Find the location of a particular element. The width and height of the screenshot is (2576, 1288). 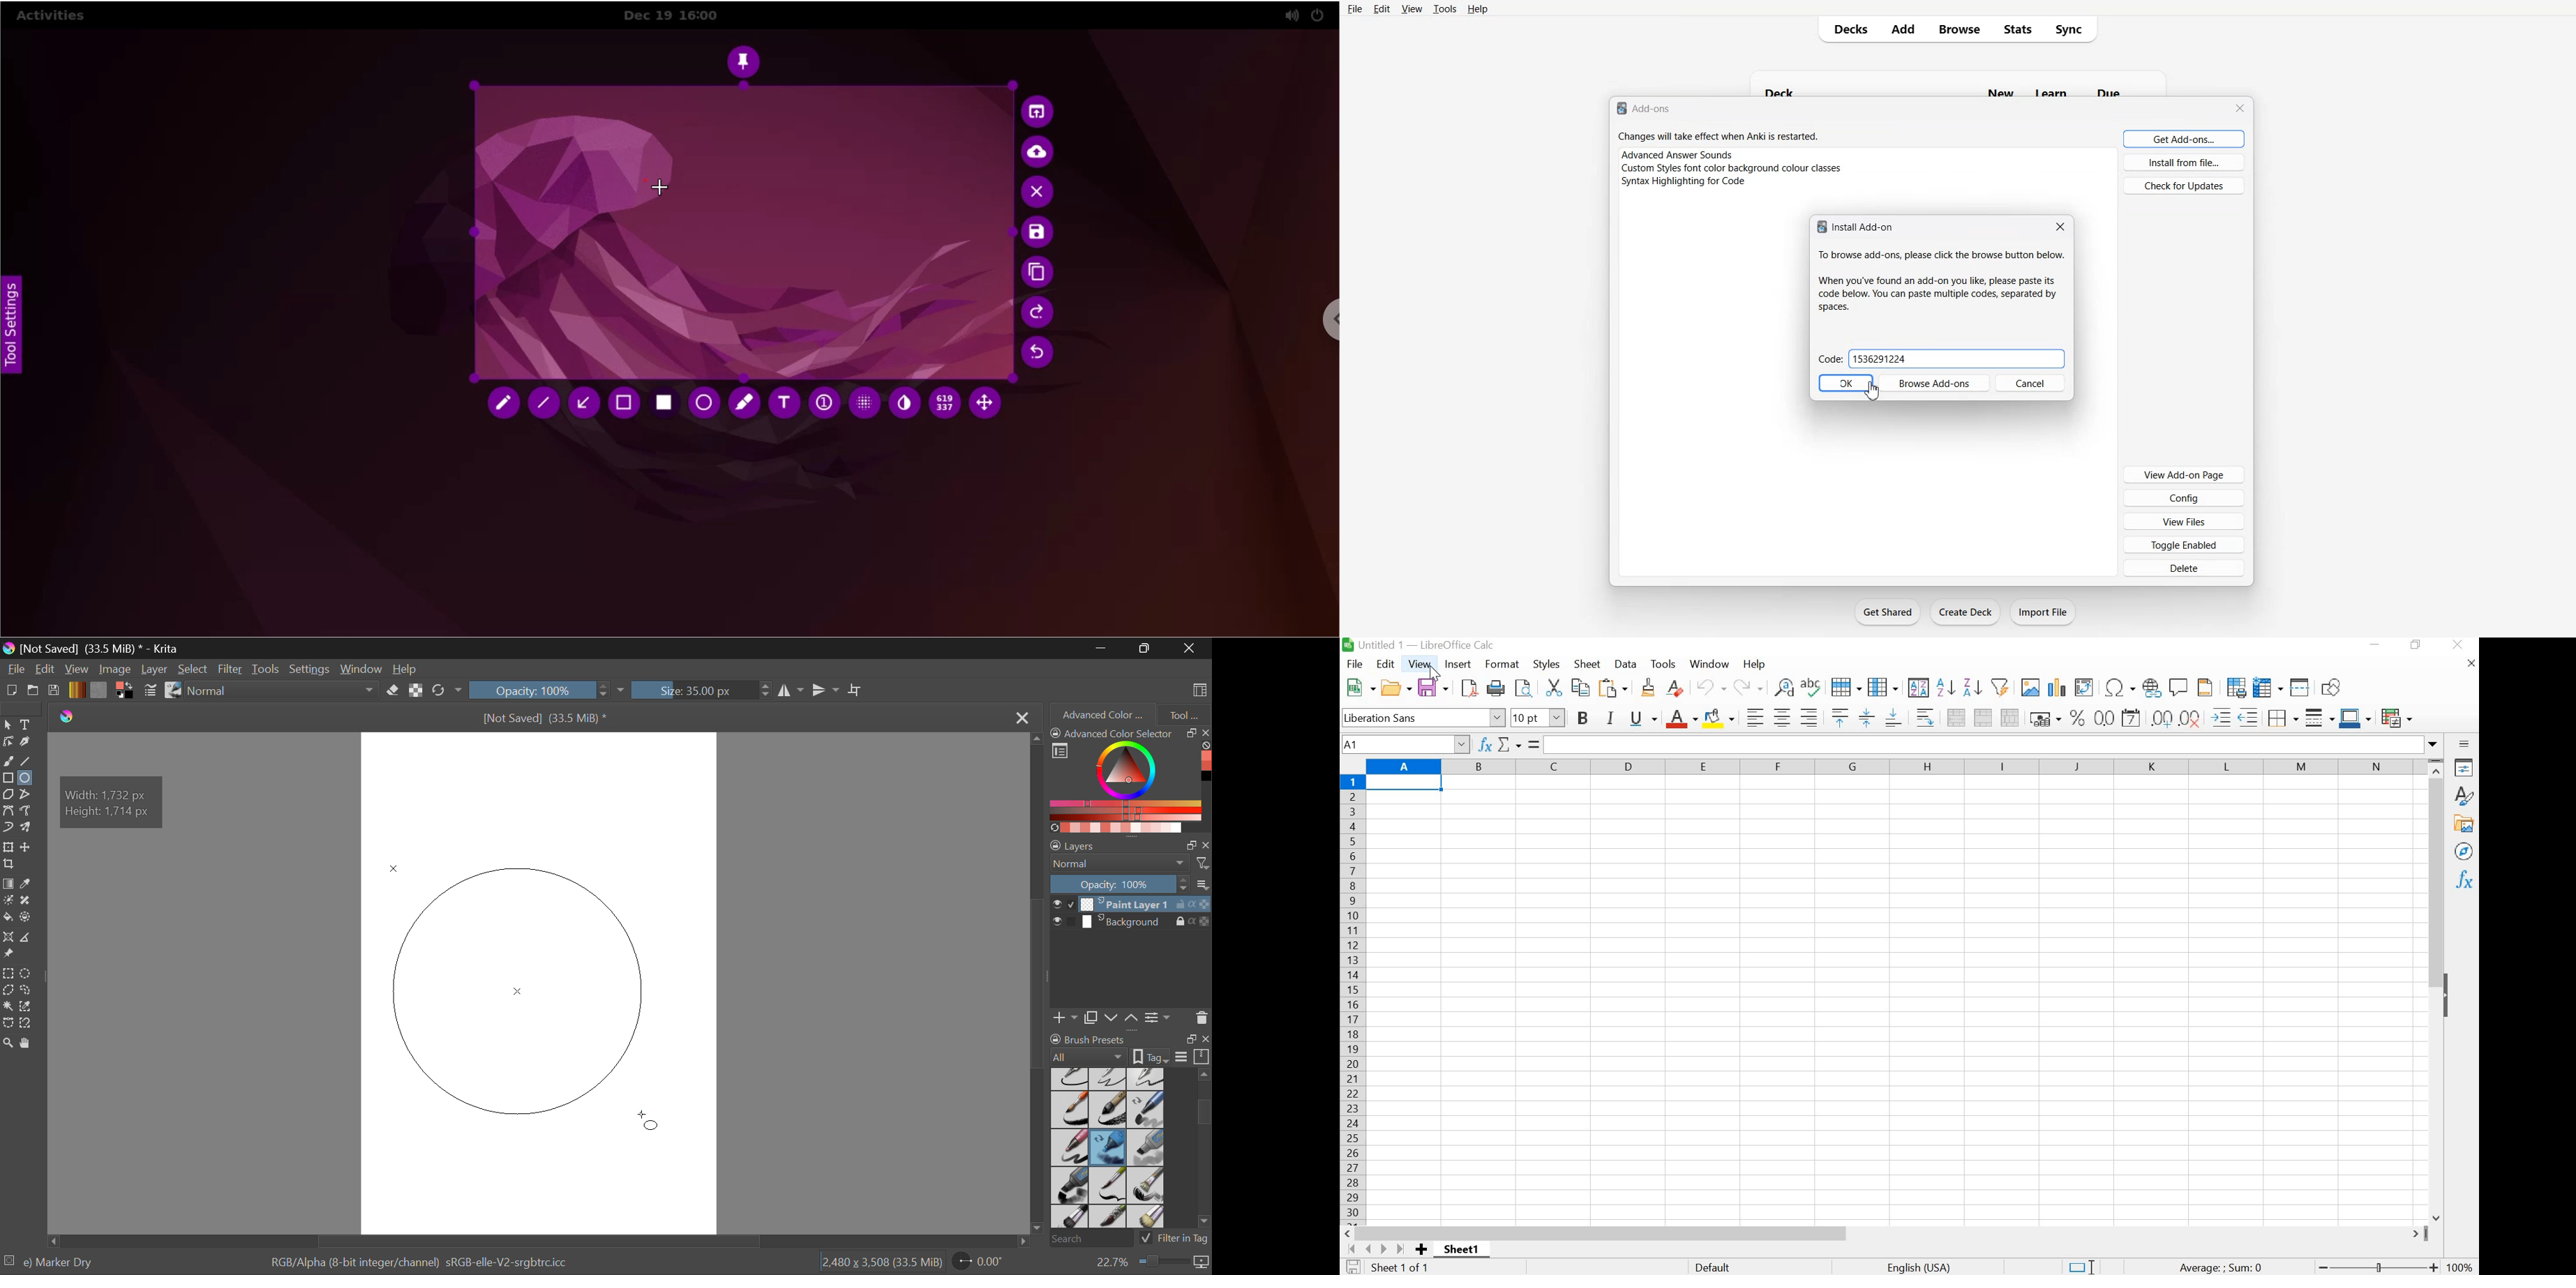

Marker Chisel Smooth is located at coordinates (1147, 1109).